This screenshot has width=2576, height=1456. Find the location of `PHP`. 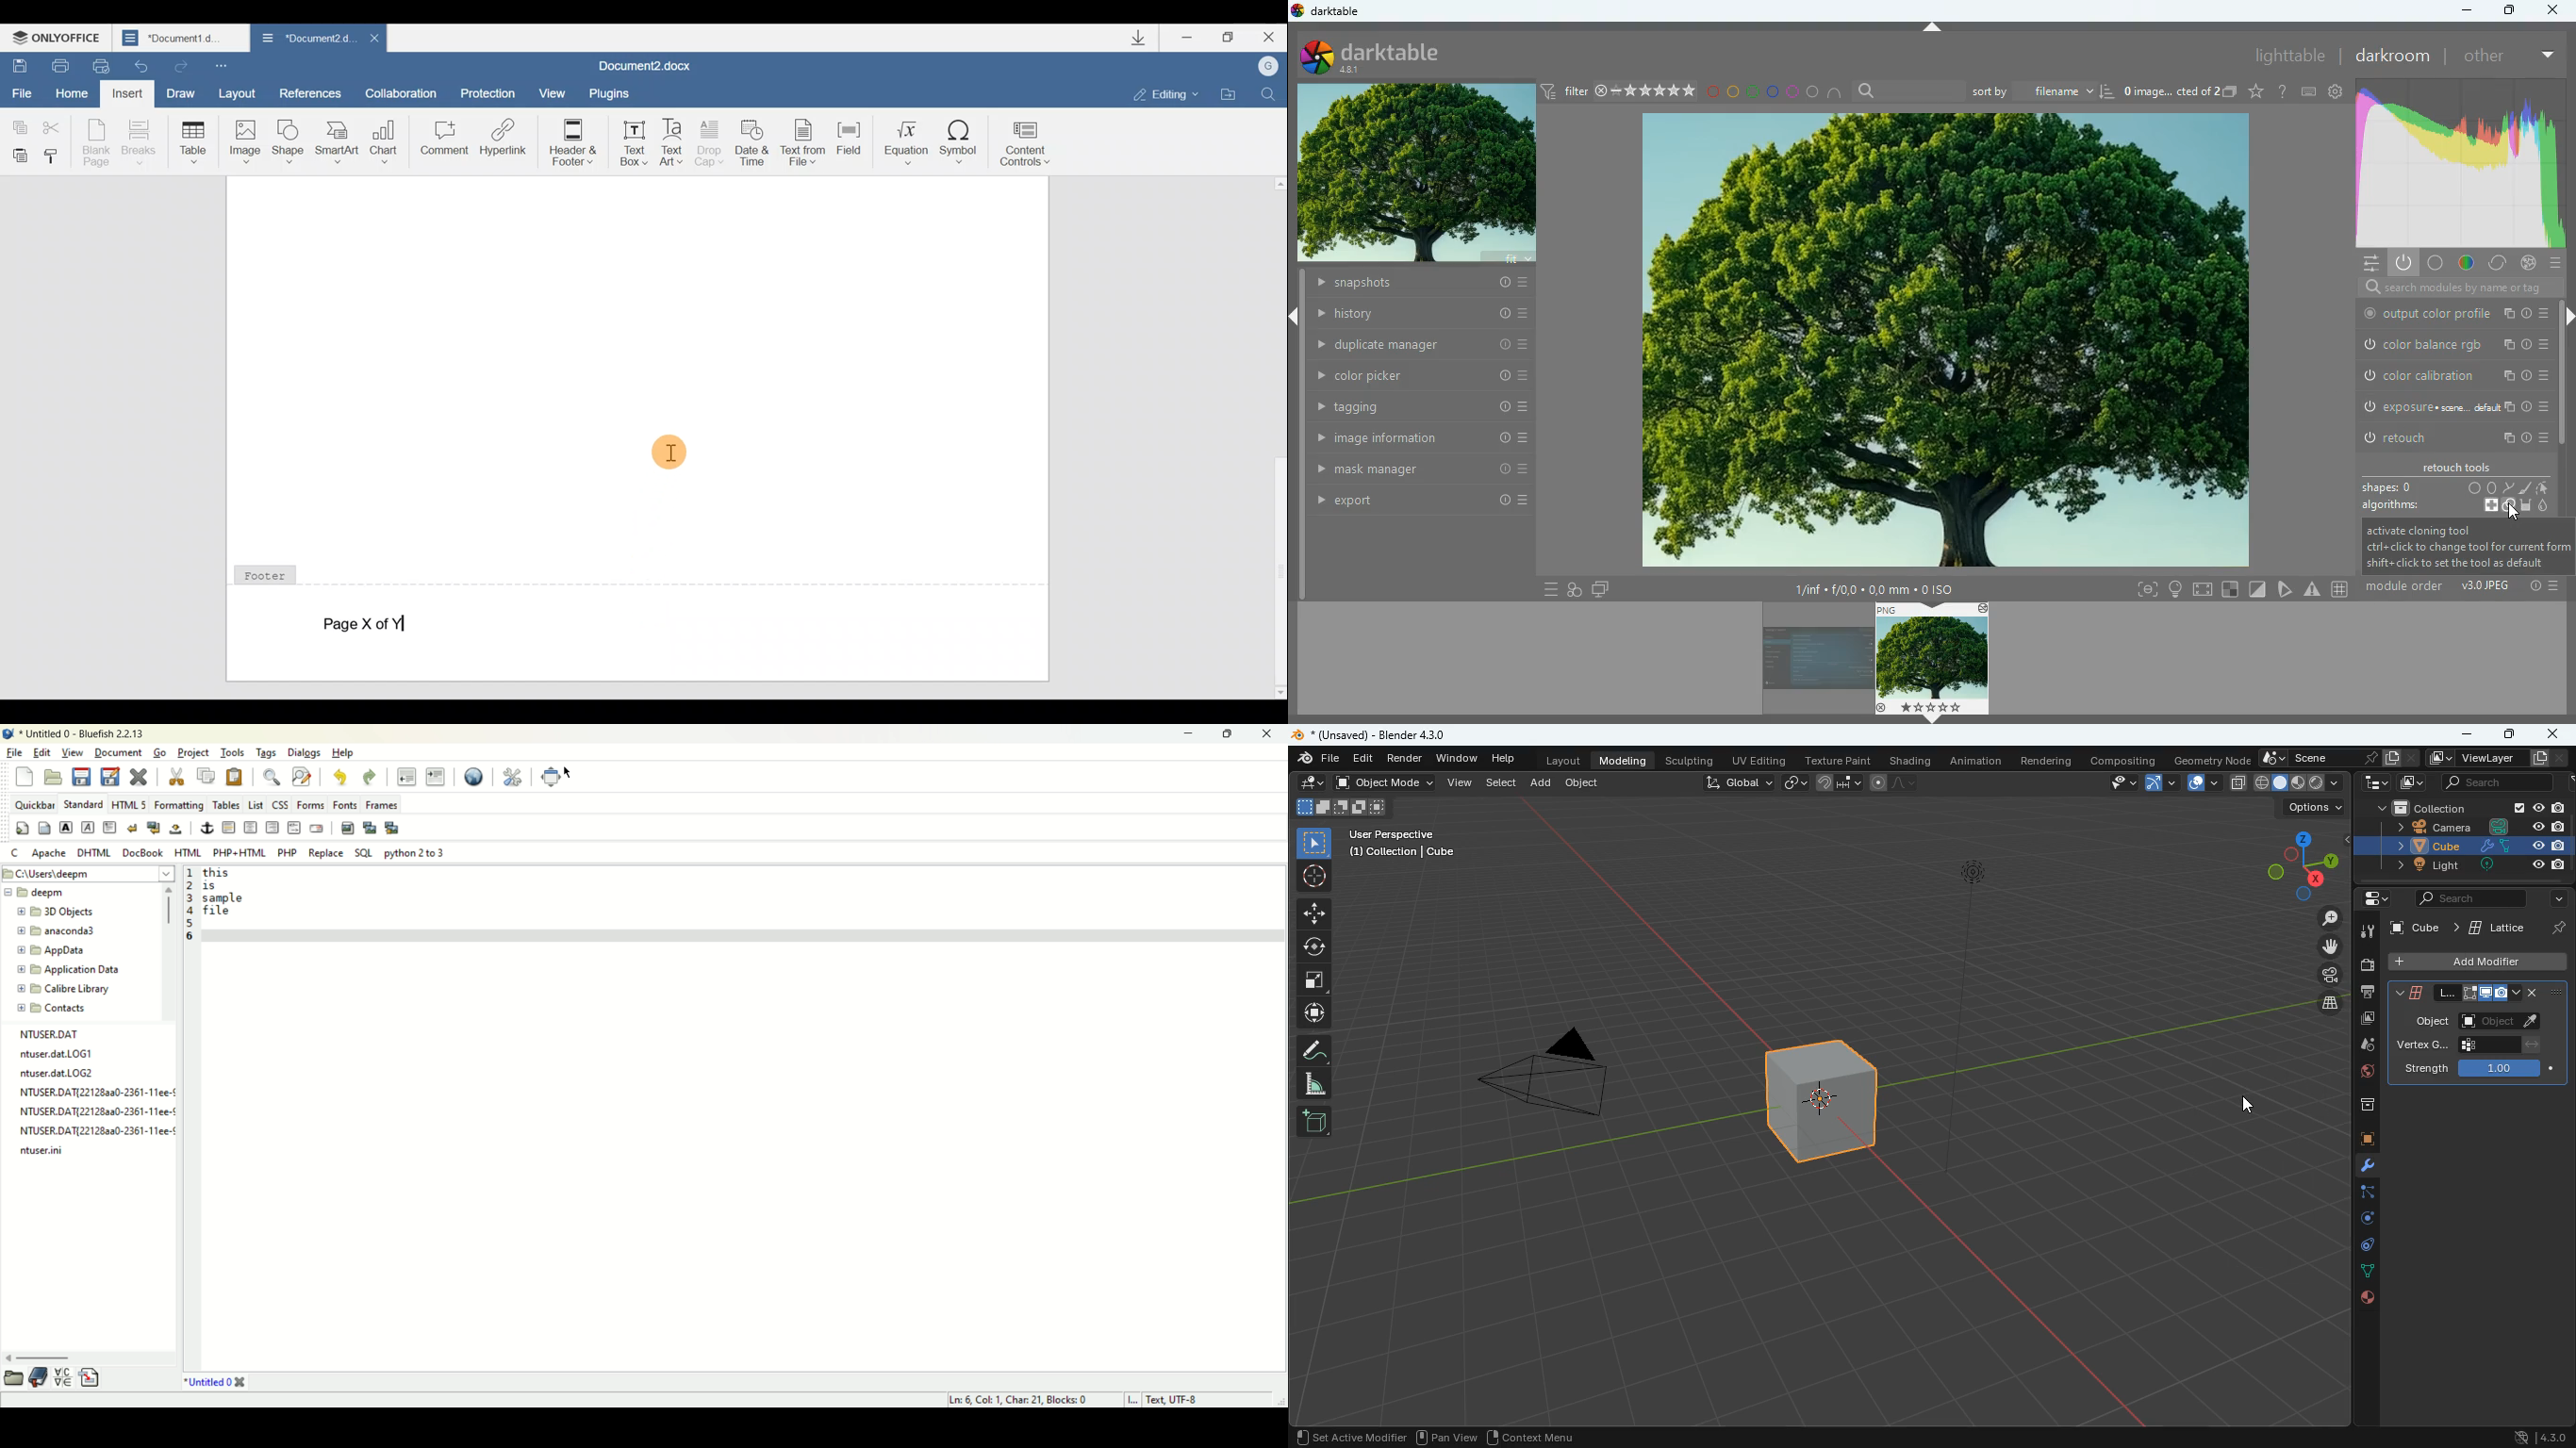

PHP is located at coordinates (286, 854).